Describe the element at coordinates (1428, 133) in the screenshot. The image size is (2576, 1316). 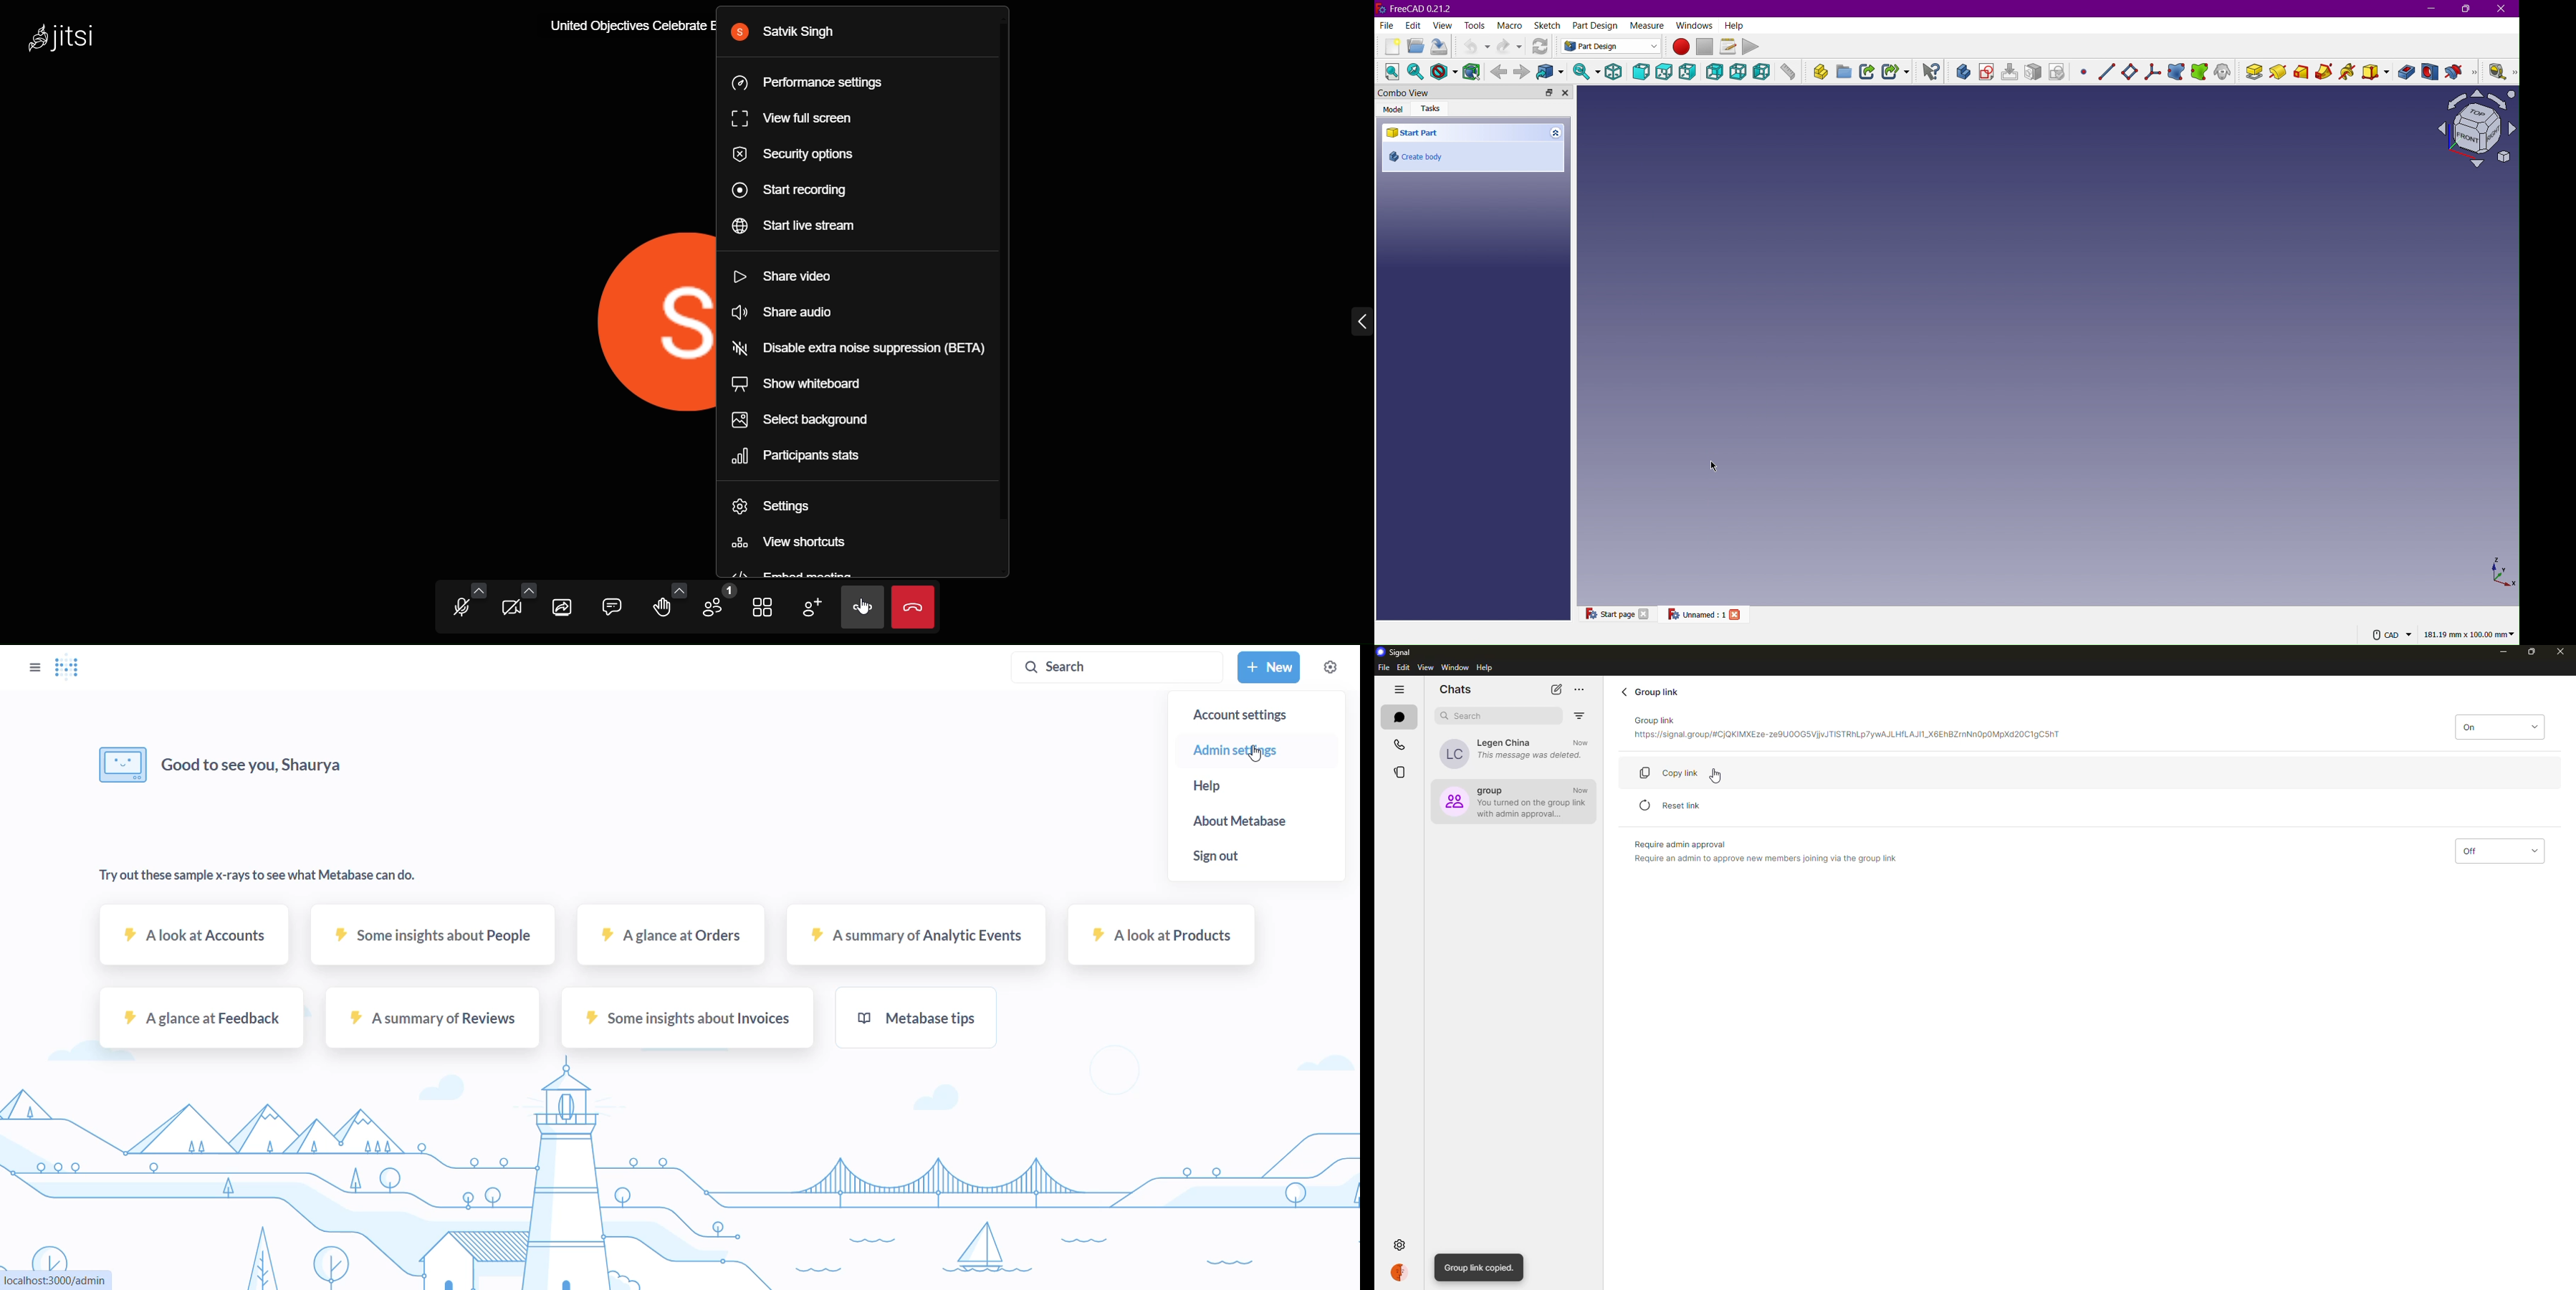
I see `Start Part` at that location.